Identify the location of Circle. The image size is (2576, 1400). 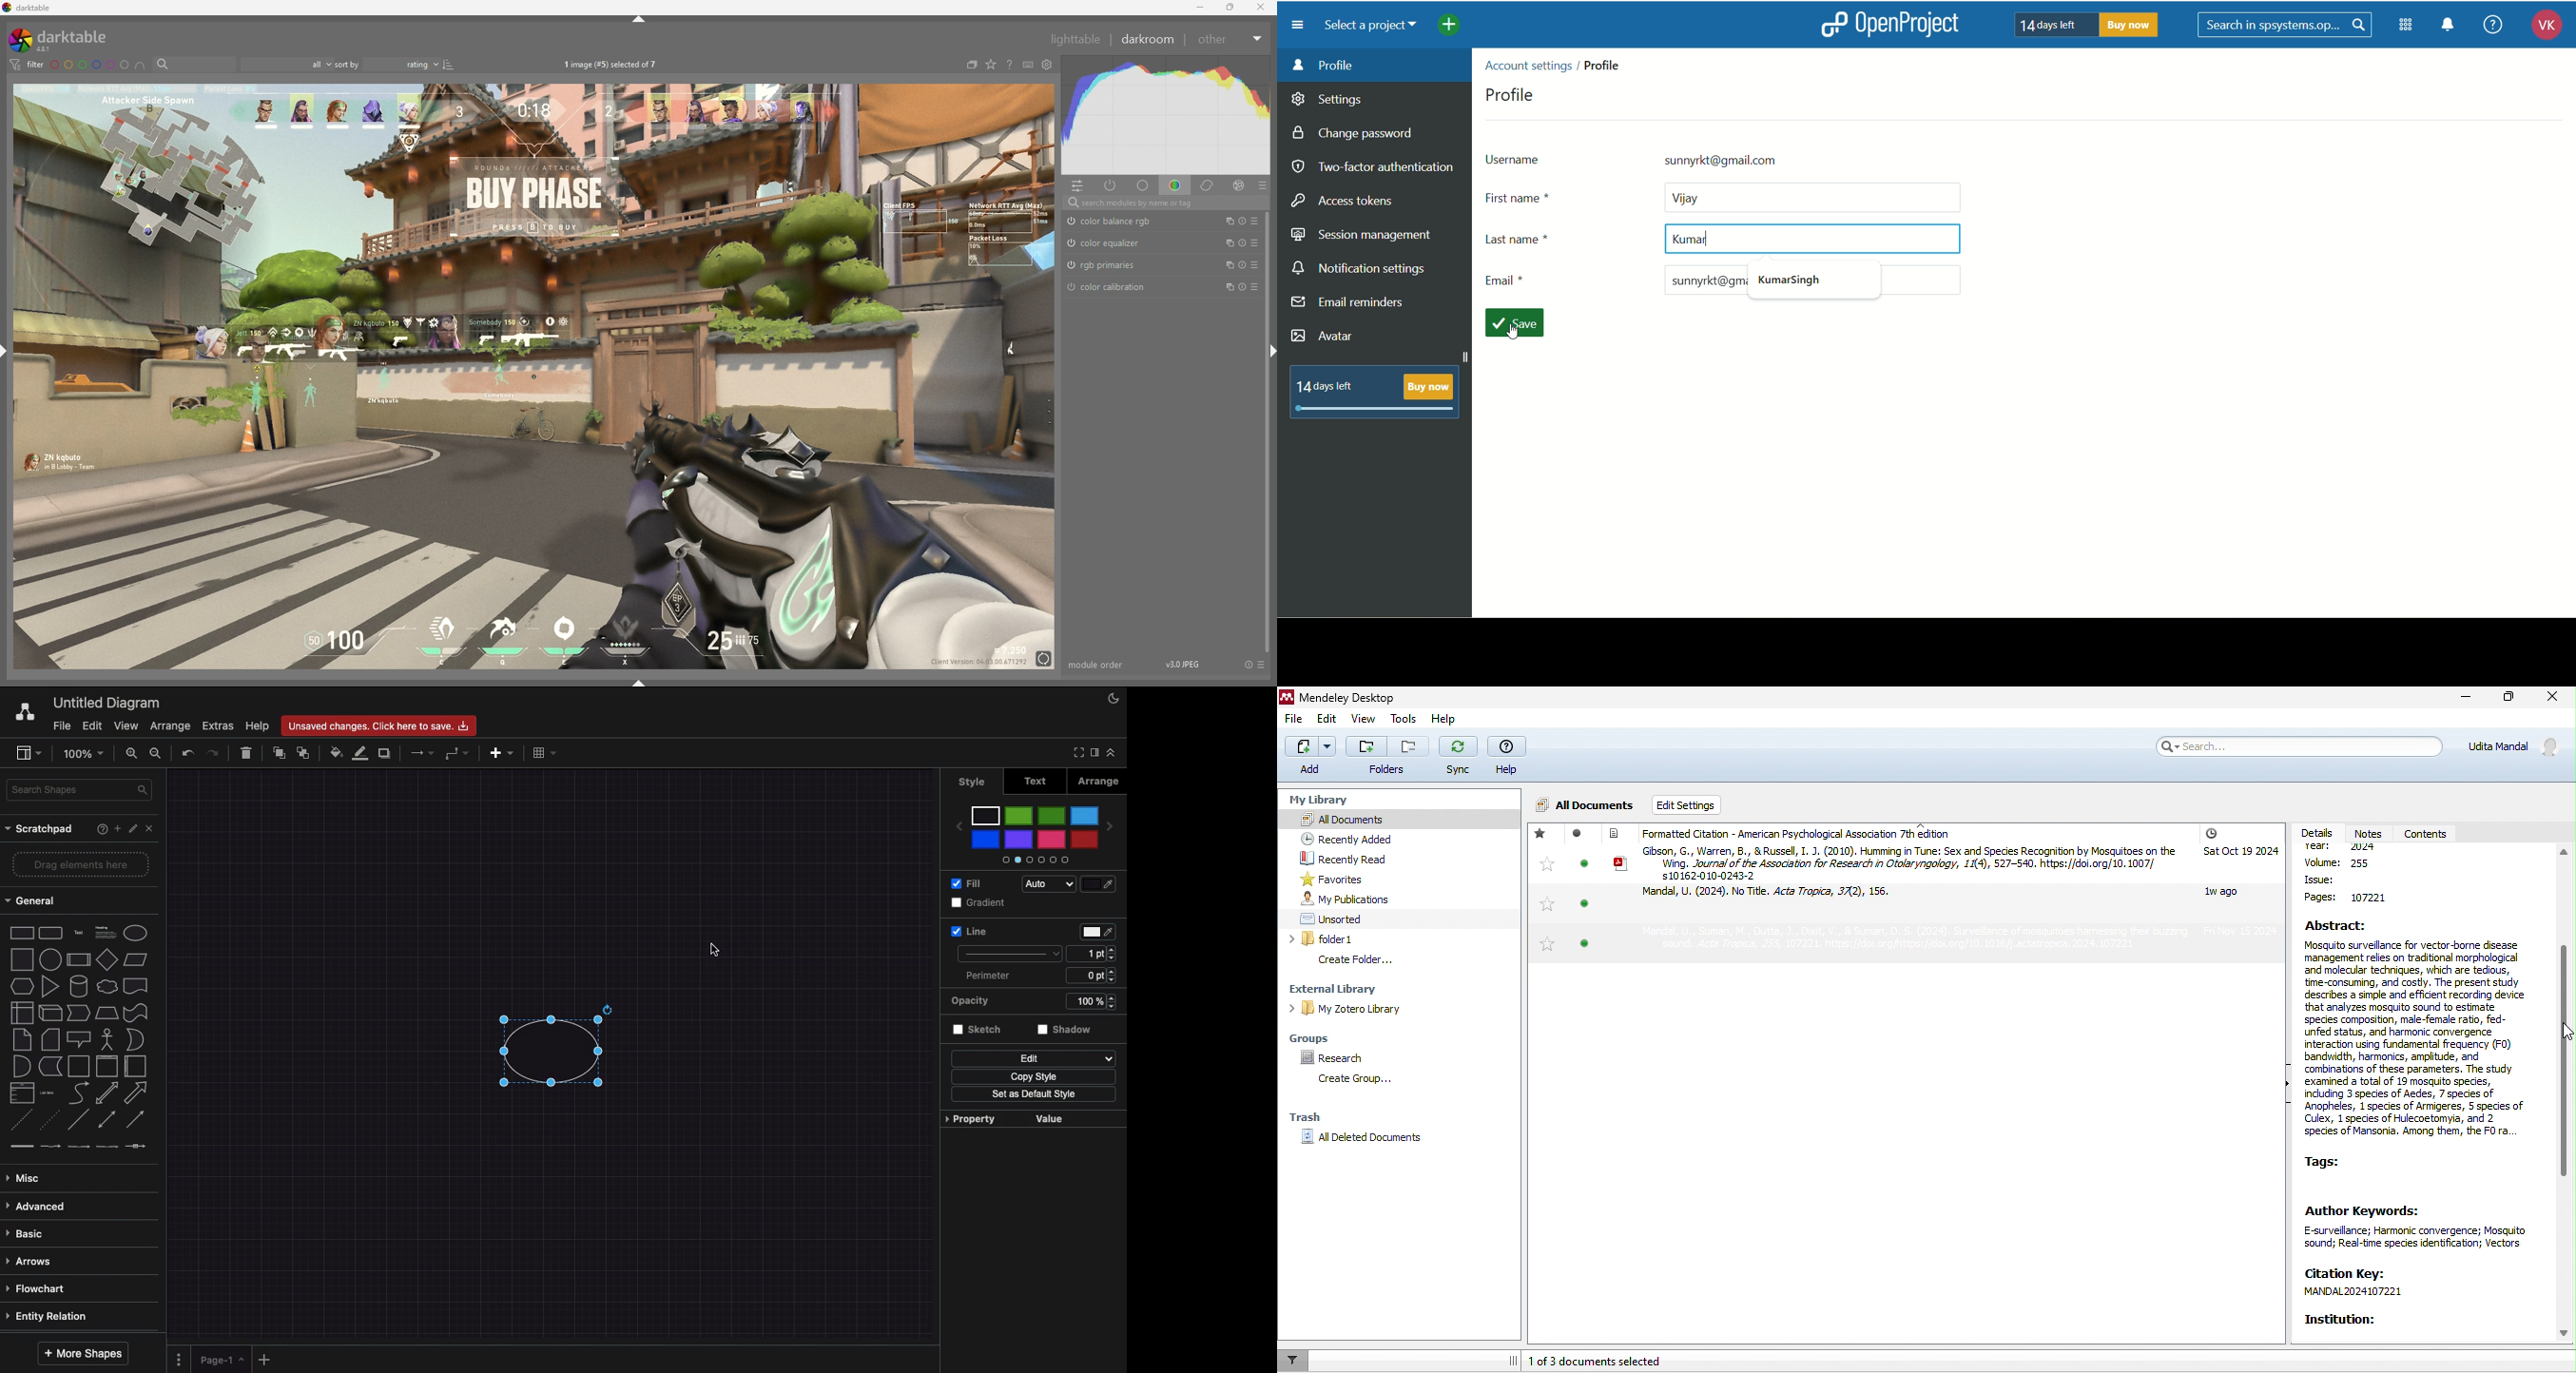
(555, 1052).